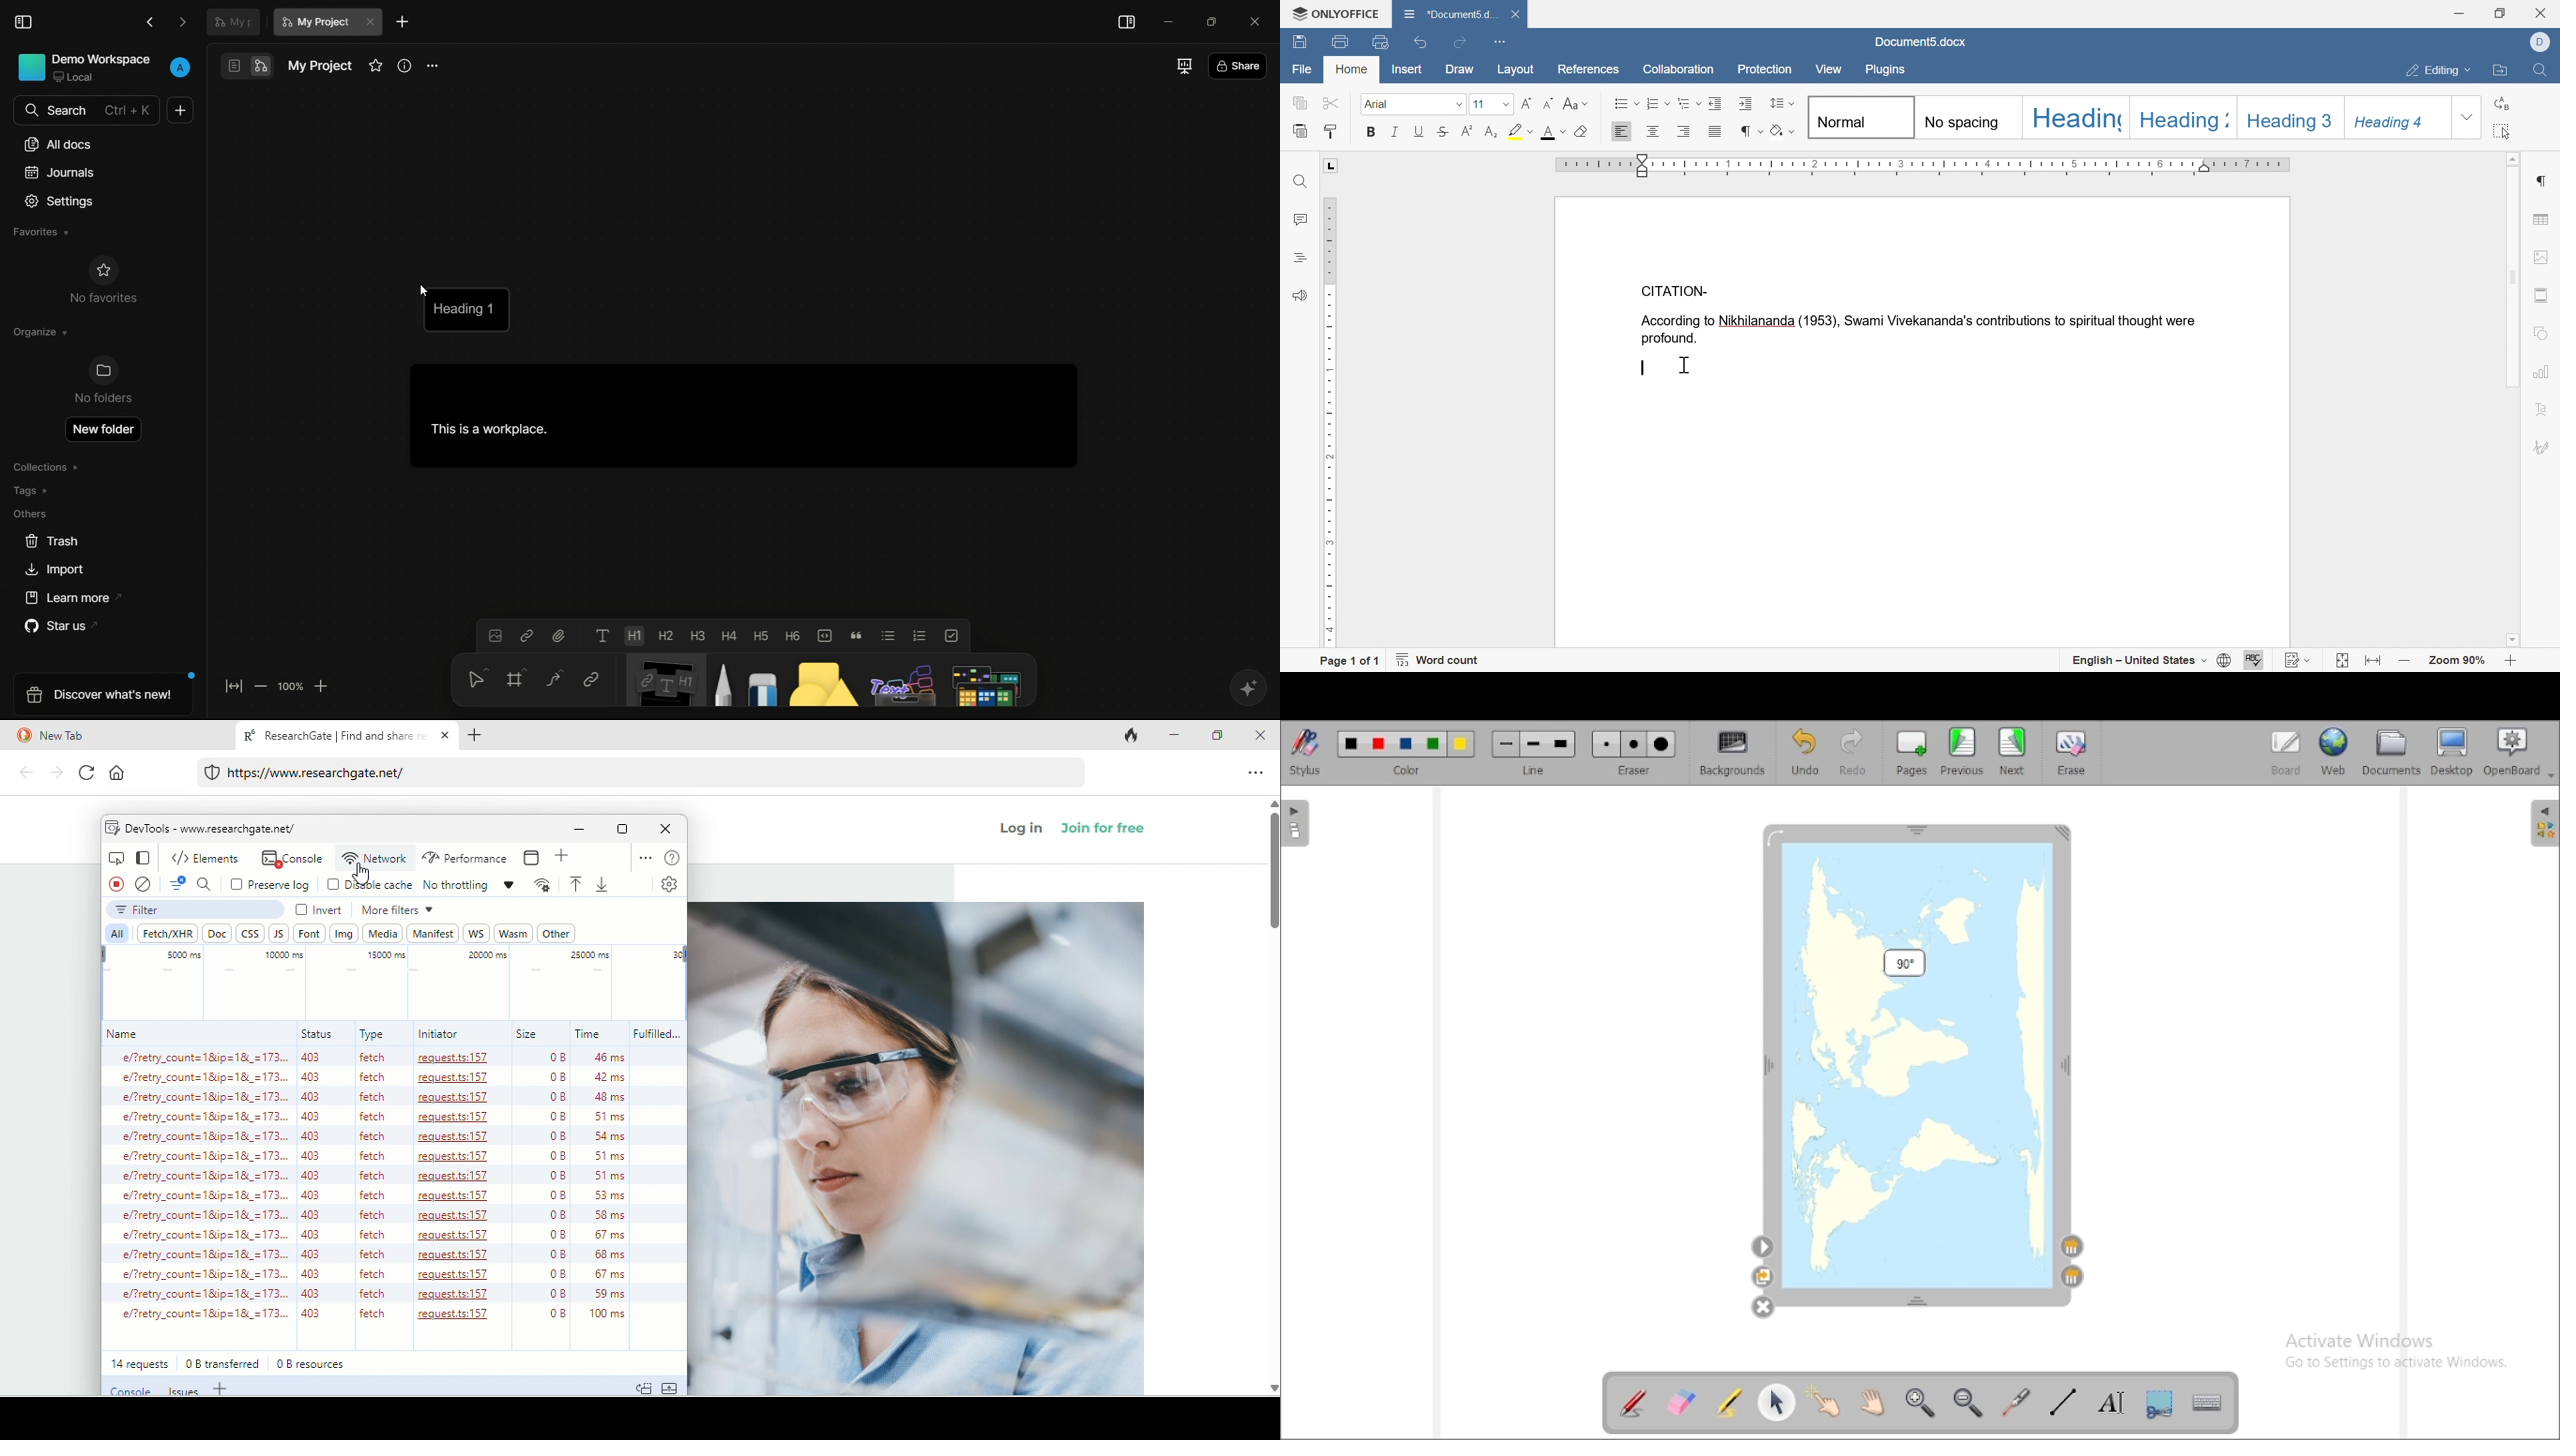 Image resolution: width=2576 pixels, height=1456 pixels. What do you see at coordinates (1860, 117) in the screenshot?
I see `Normal` at bounding box center [1860, 117].